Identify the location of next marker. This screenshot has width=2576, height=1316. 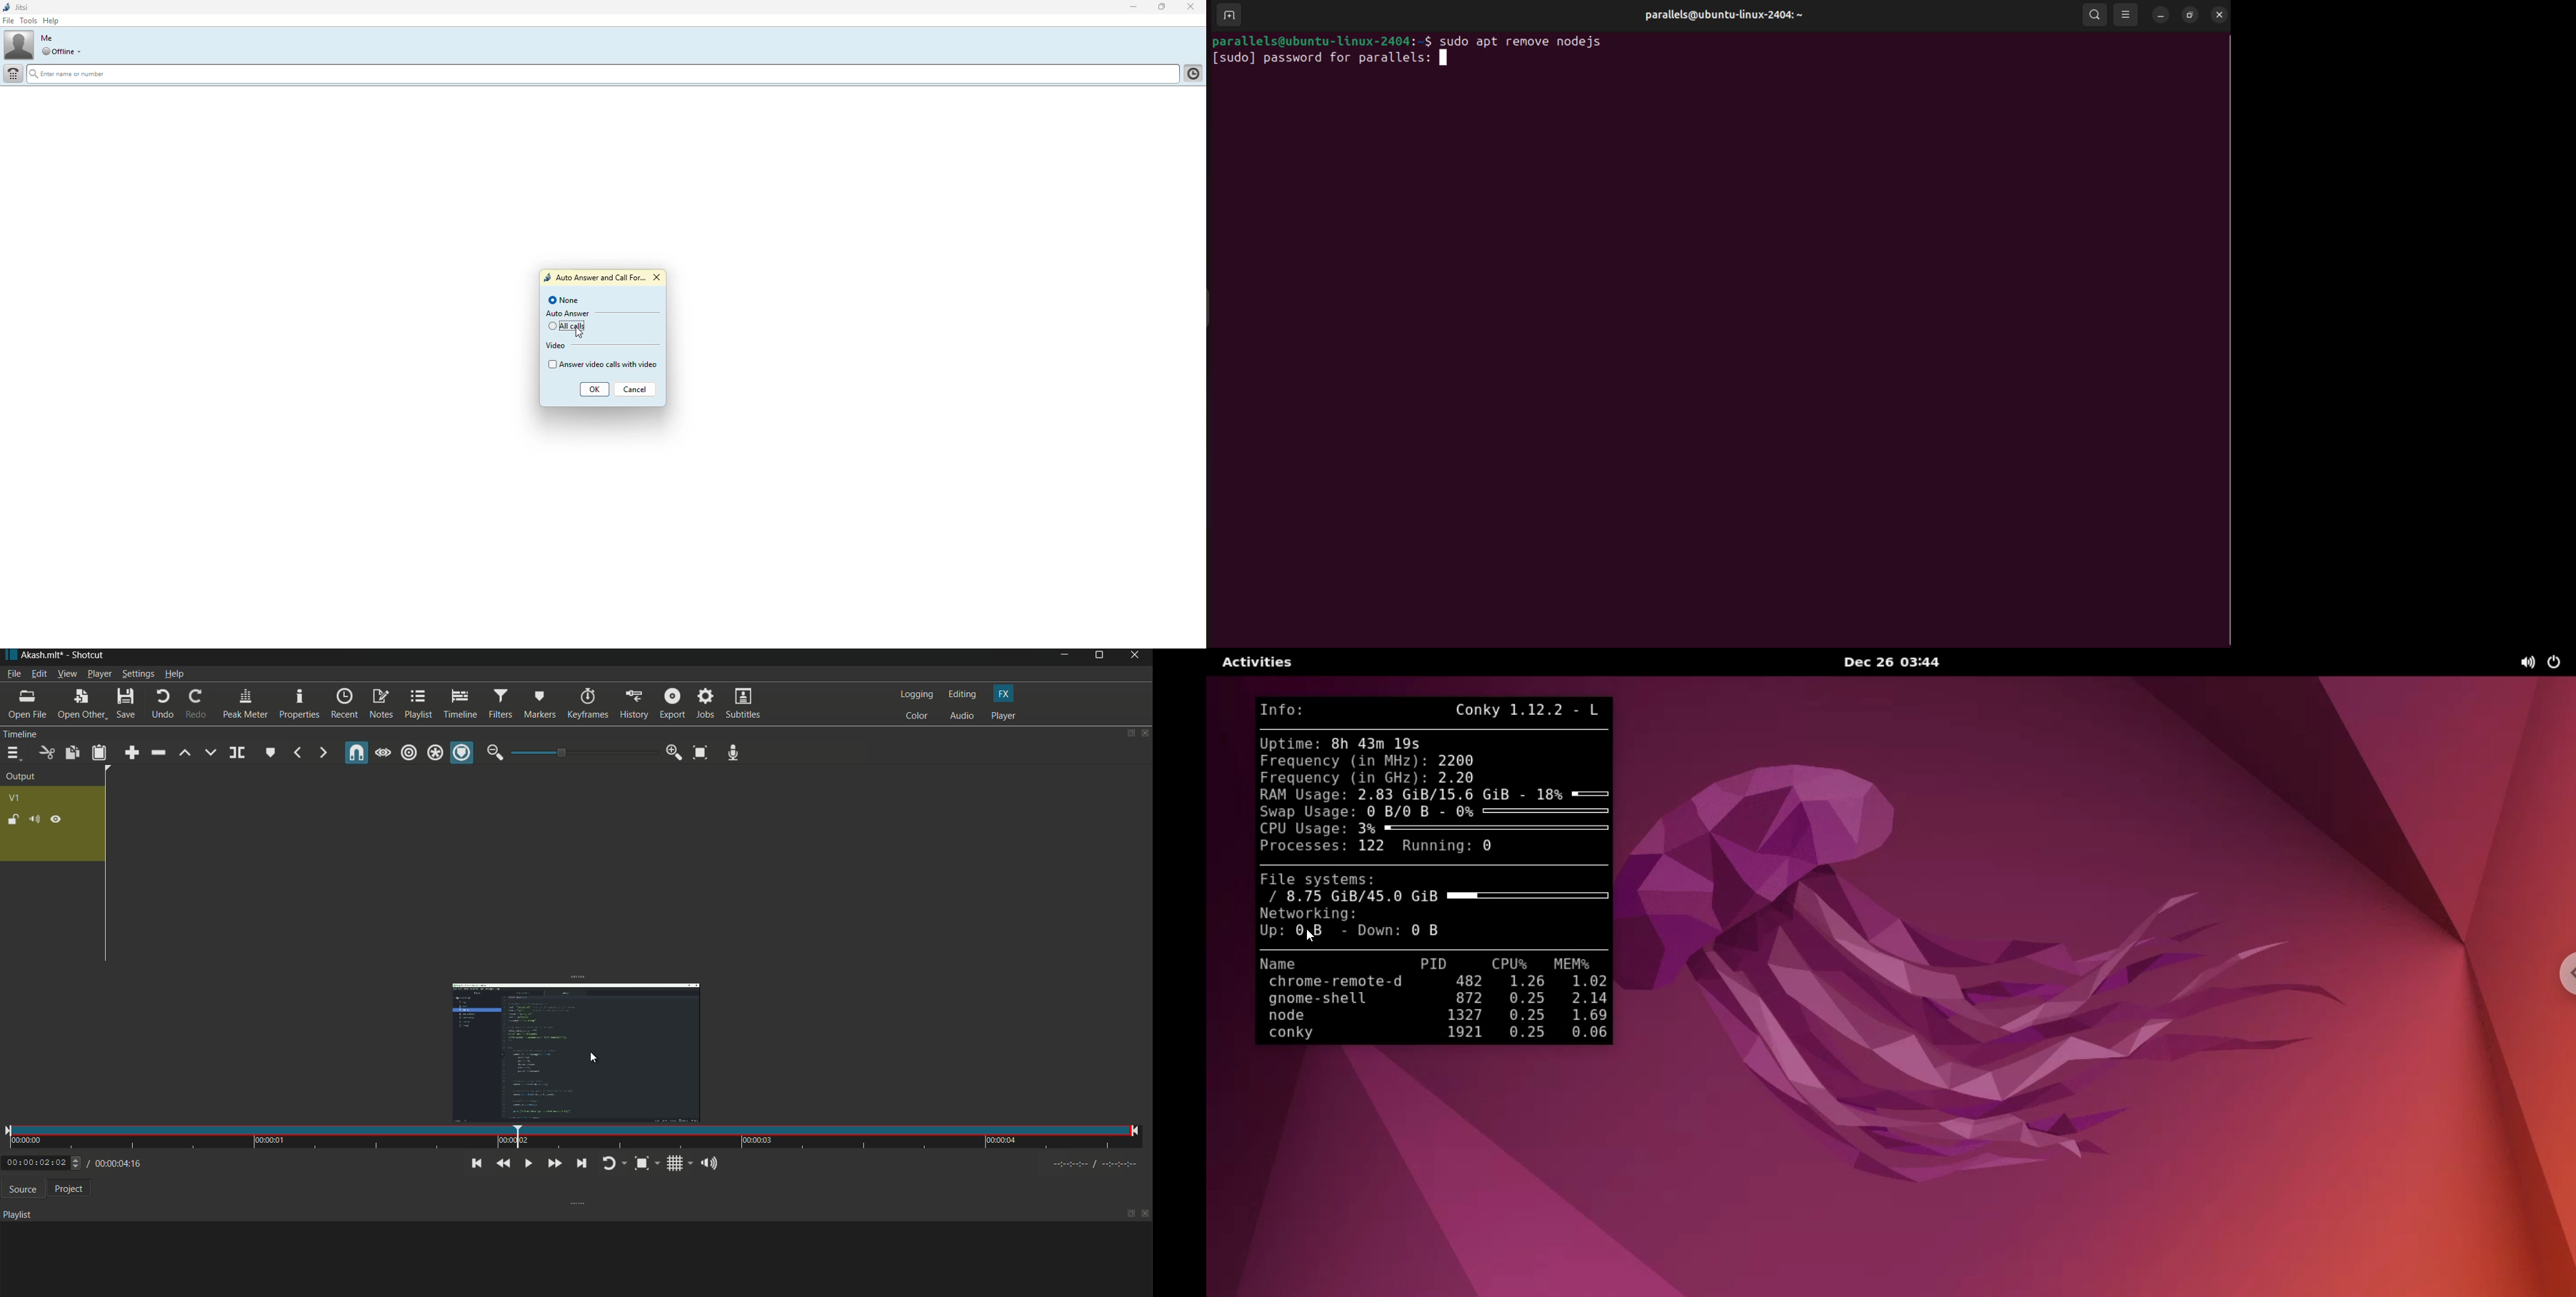
(322, 754).